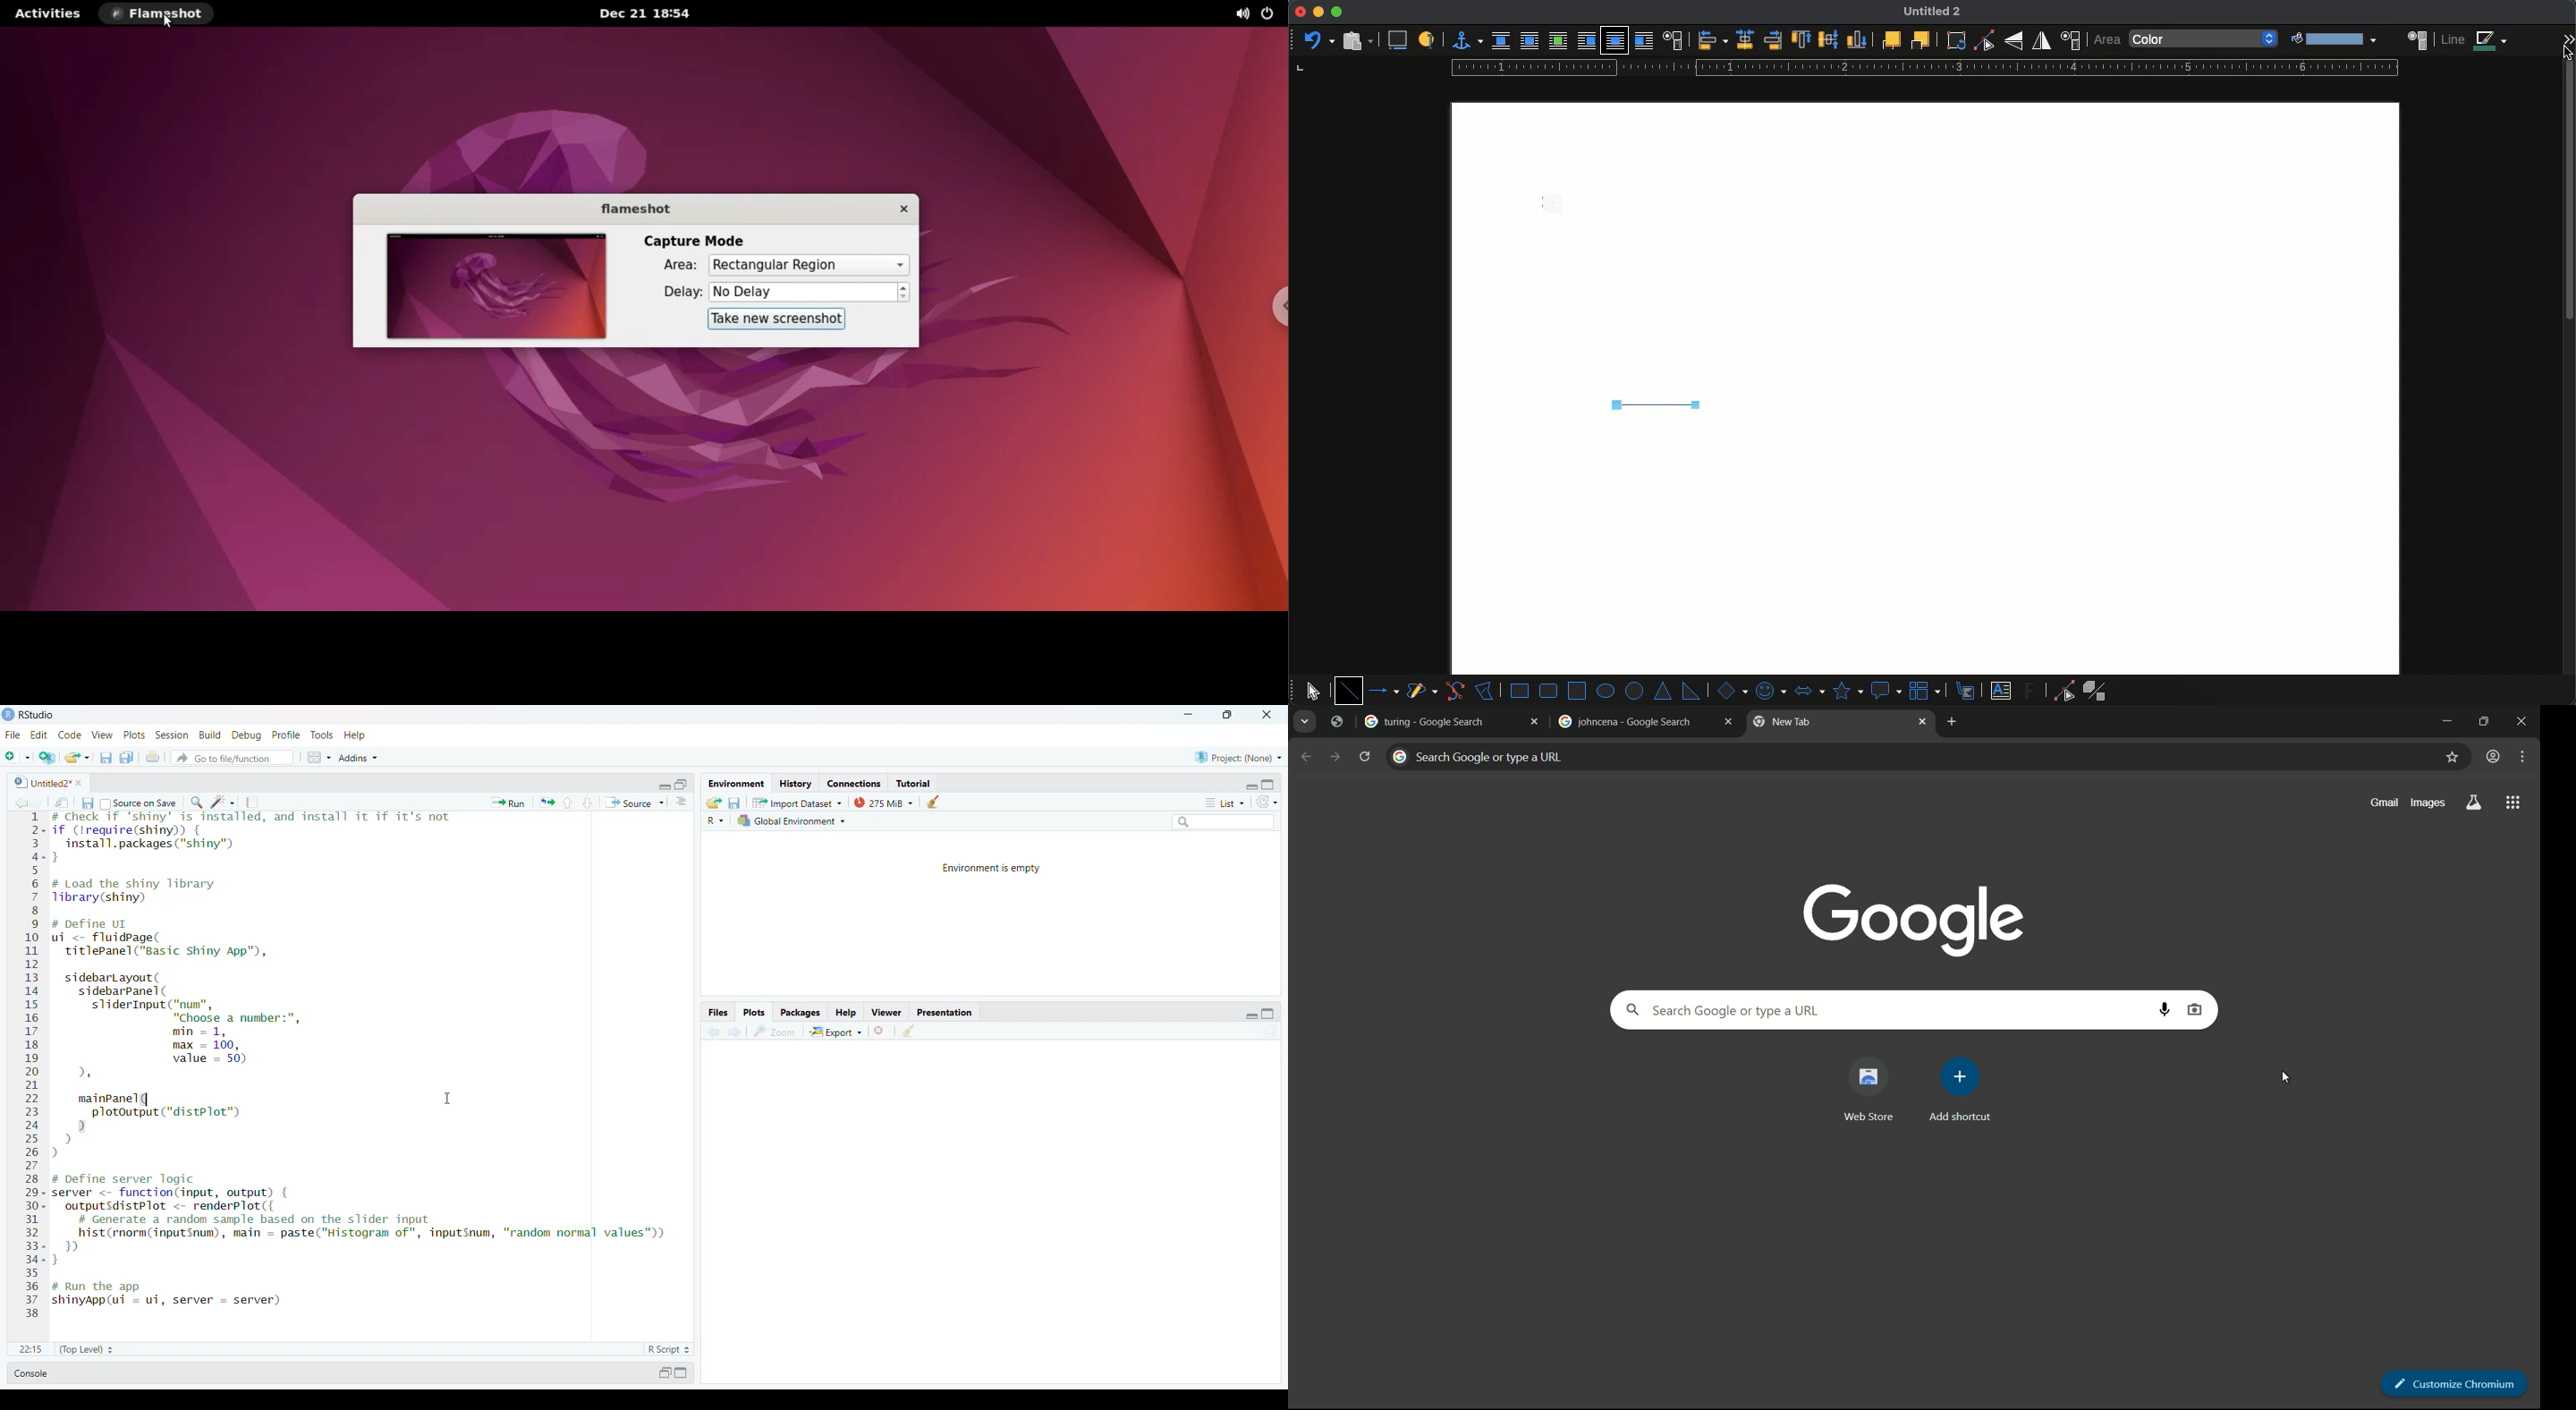 The width and height of the screenshot is (2576, 1428). Describe the element at coordinates (1549, 691) in the screenshot. I see `rounded rectangle` at that location.